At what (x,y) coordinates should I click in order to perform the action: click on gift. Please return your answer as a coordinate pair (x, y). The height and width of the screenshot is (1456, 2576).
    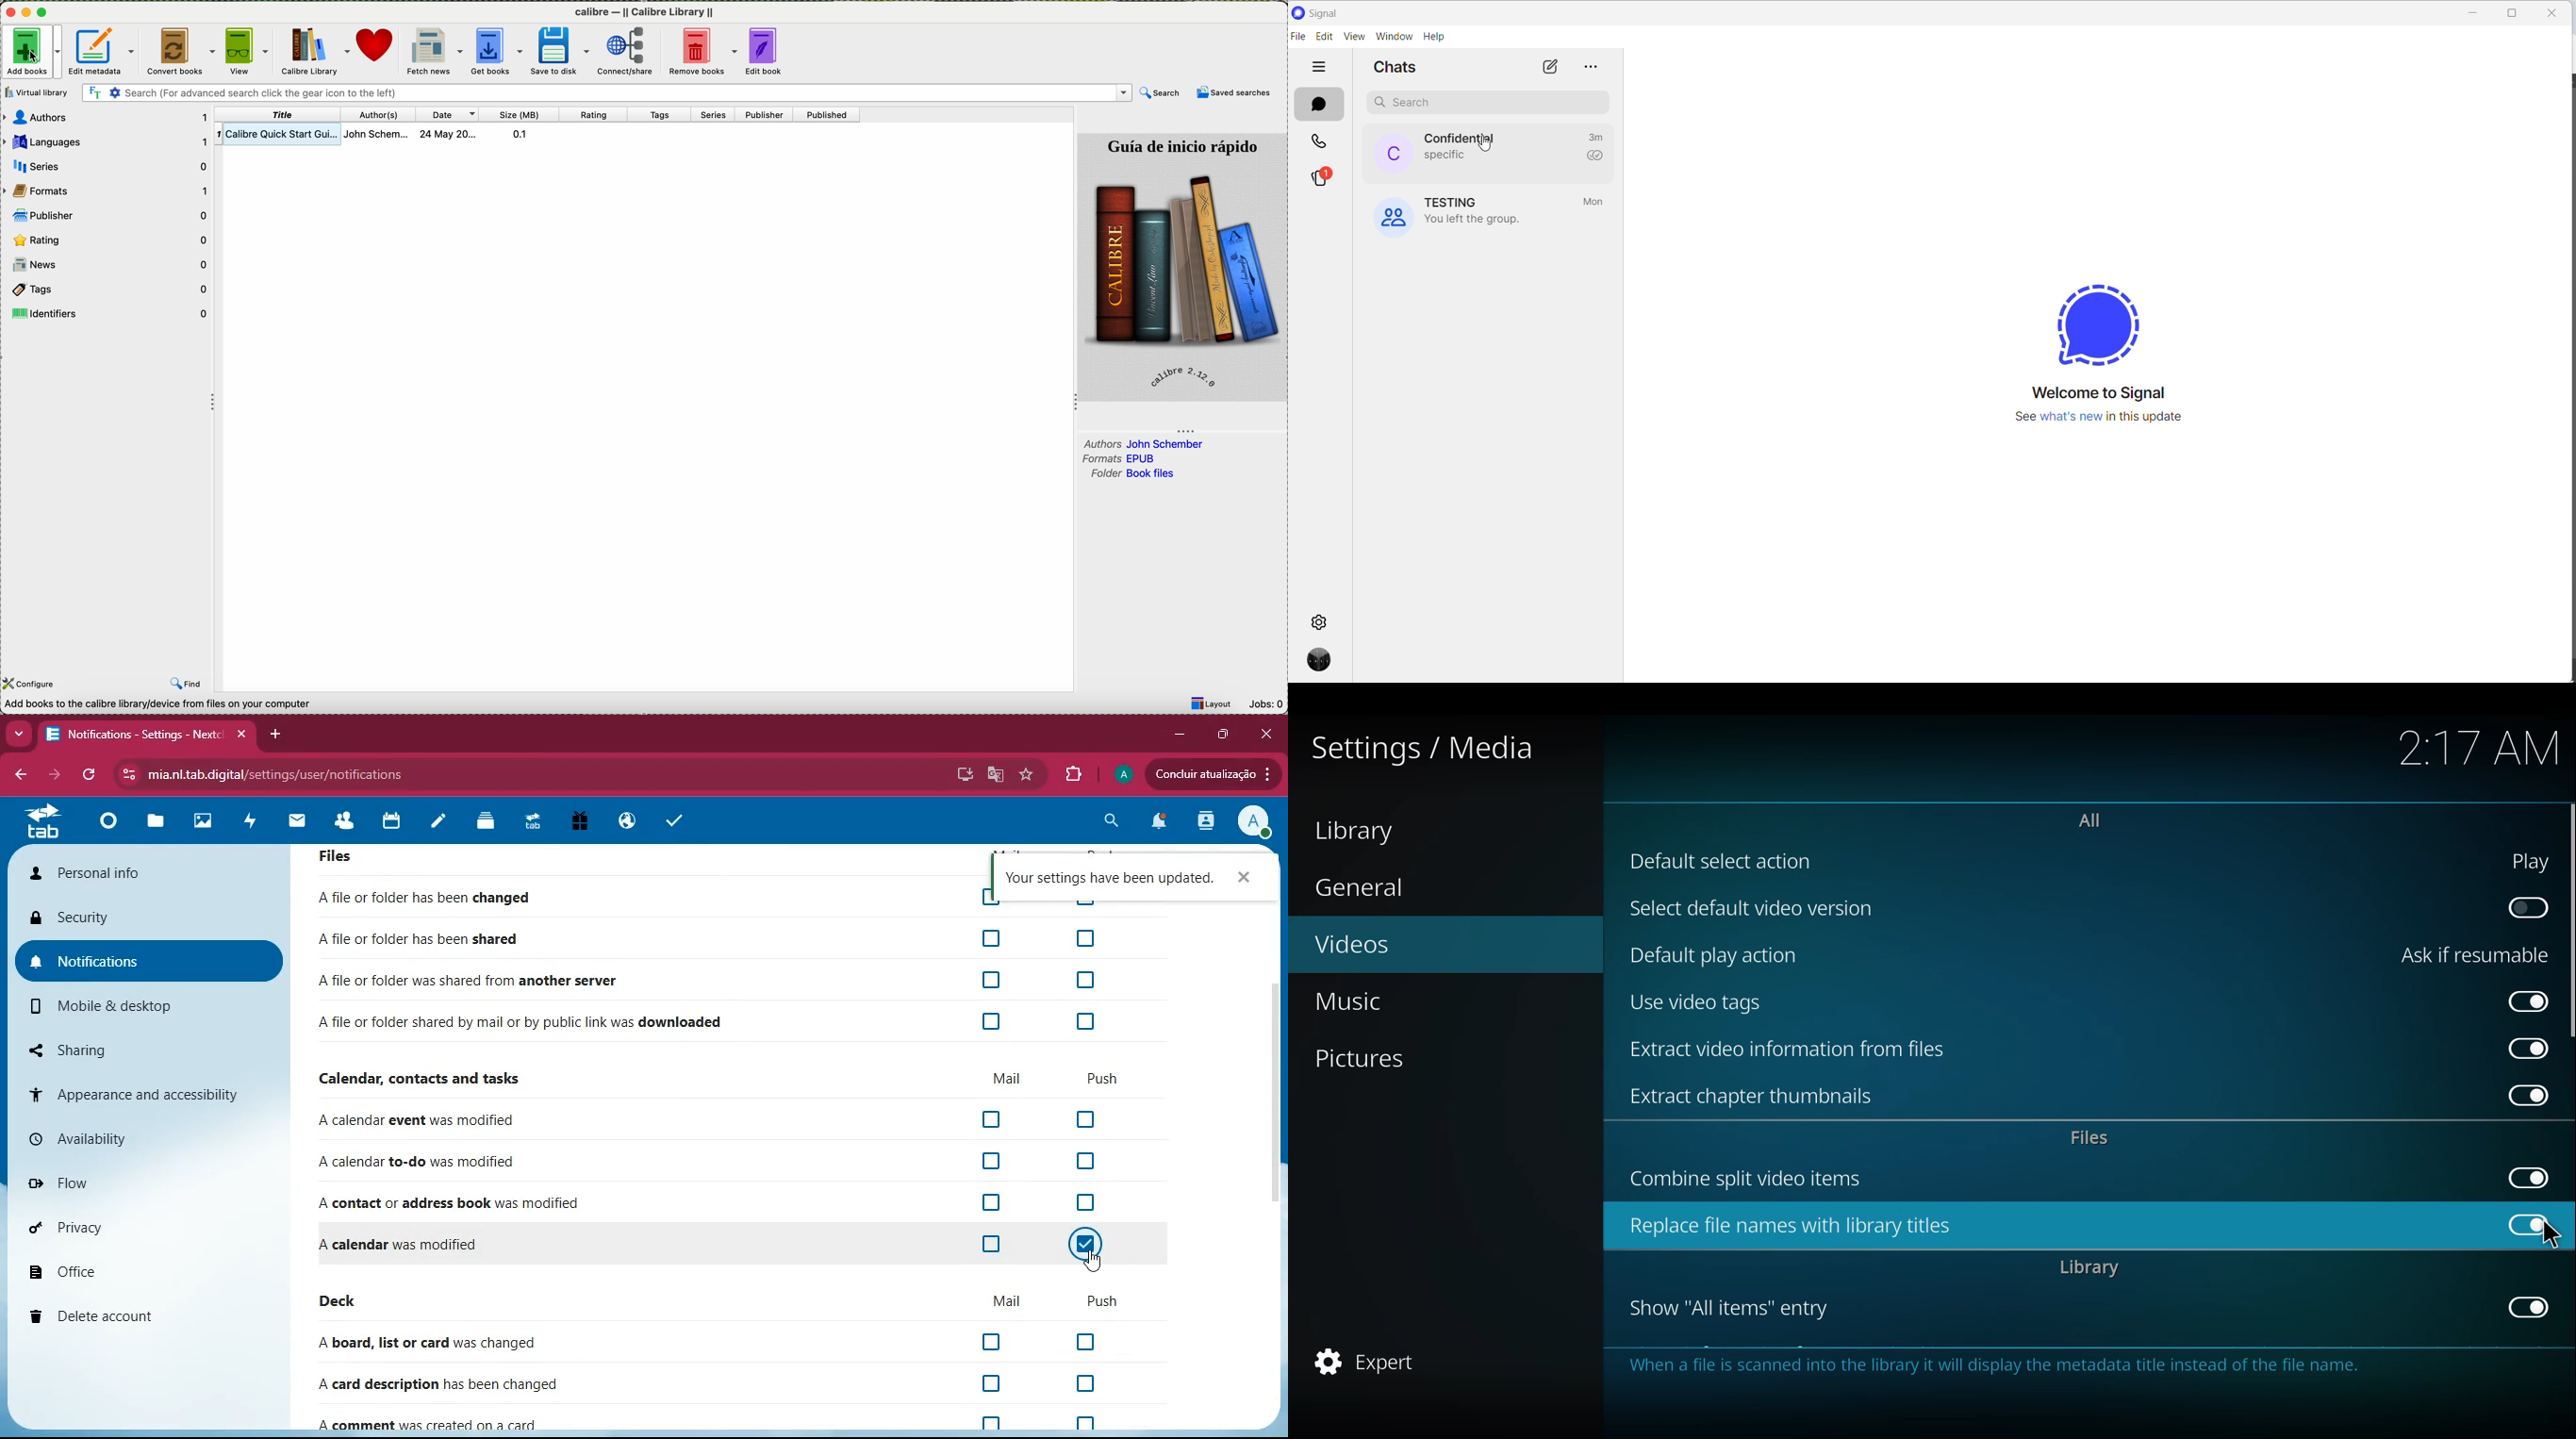
    Looking at the image, I should click on (586, 822).